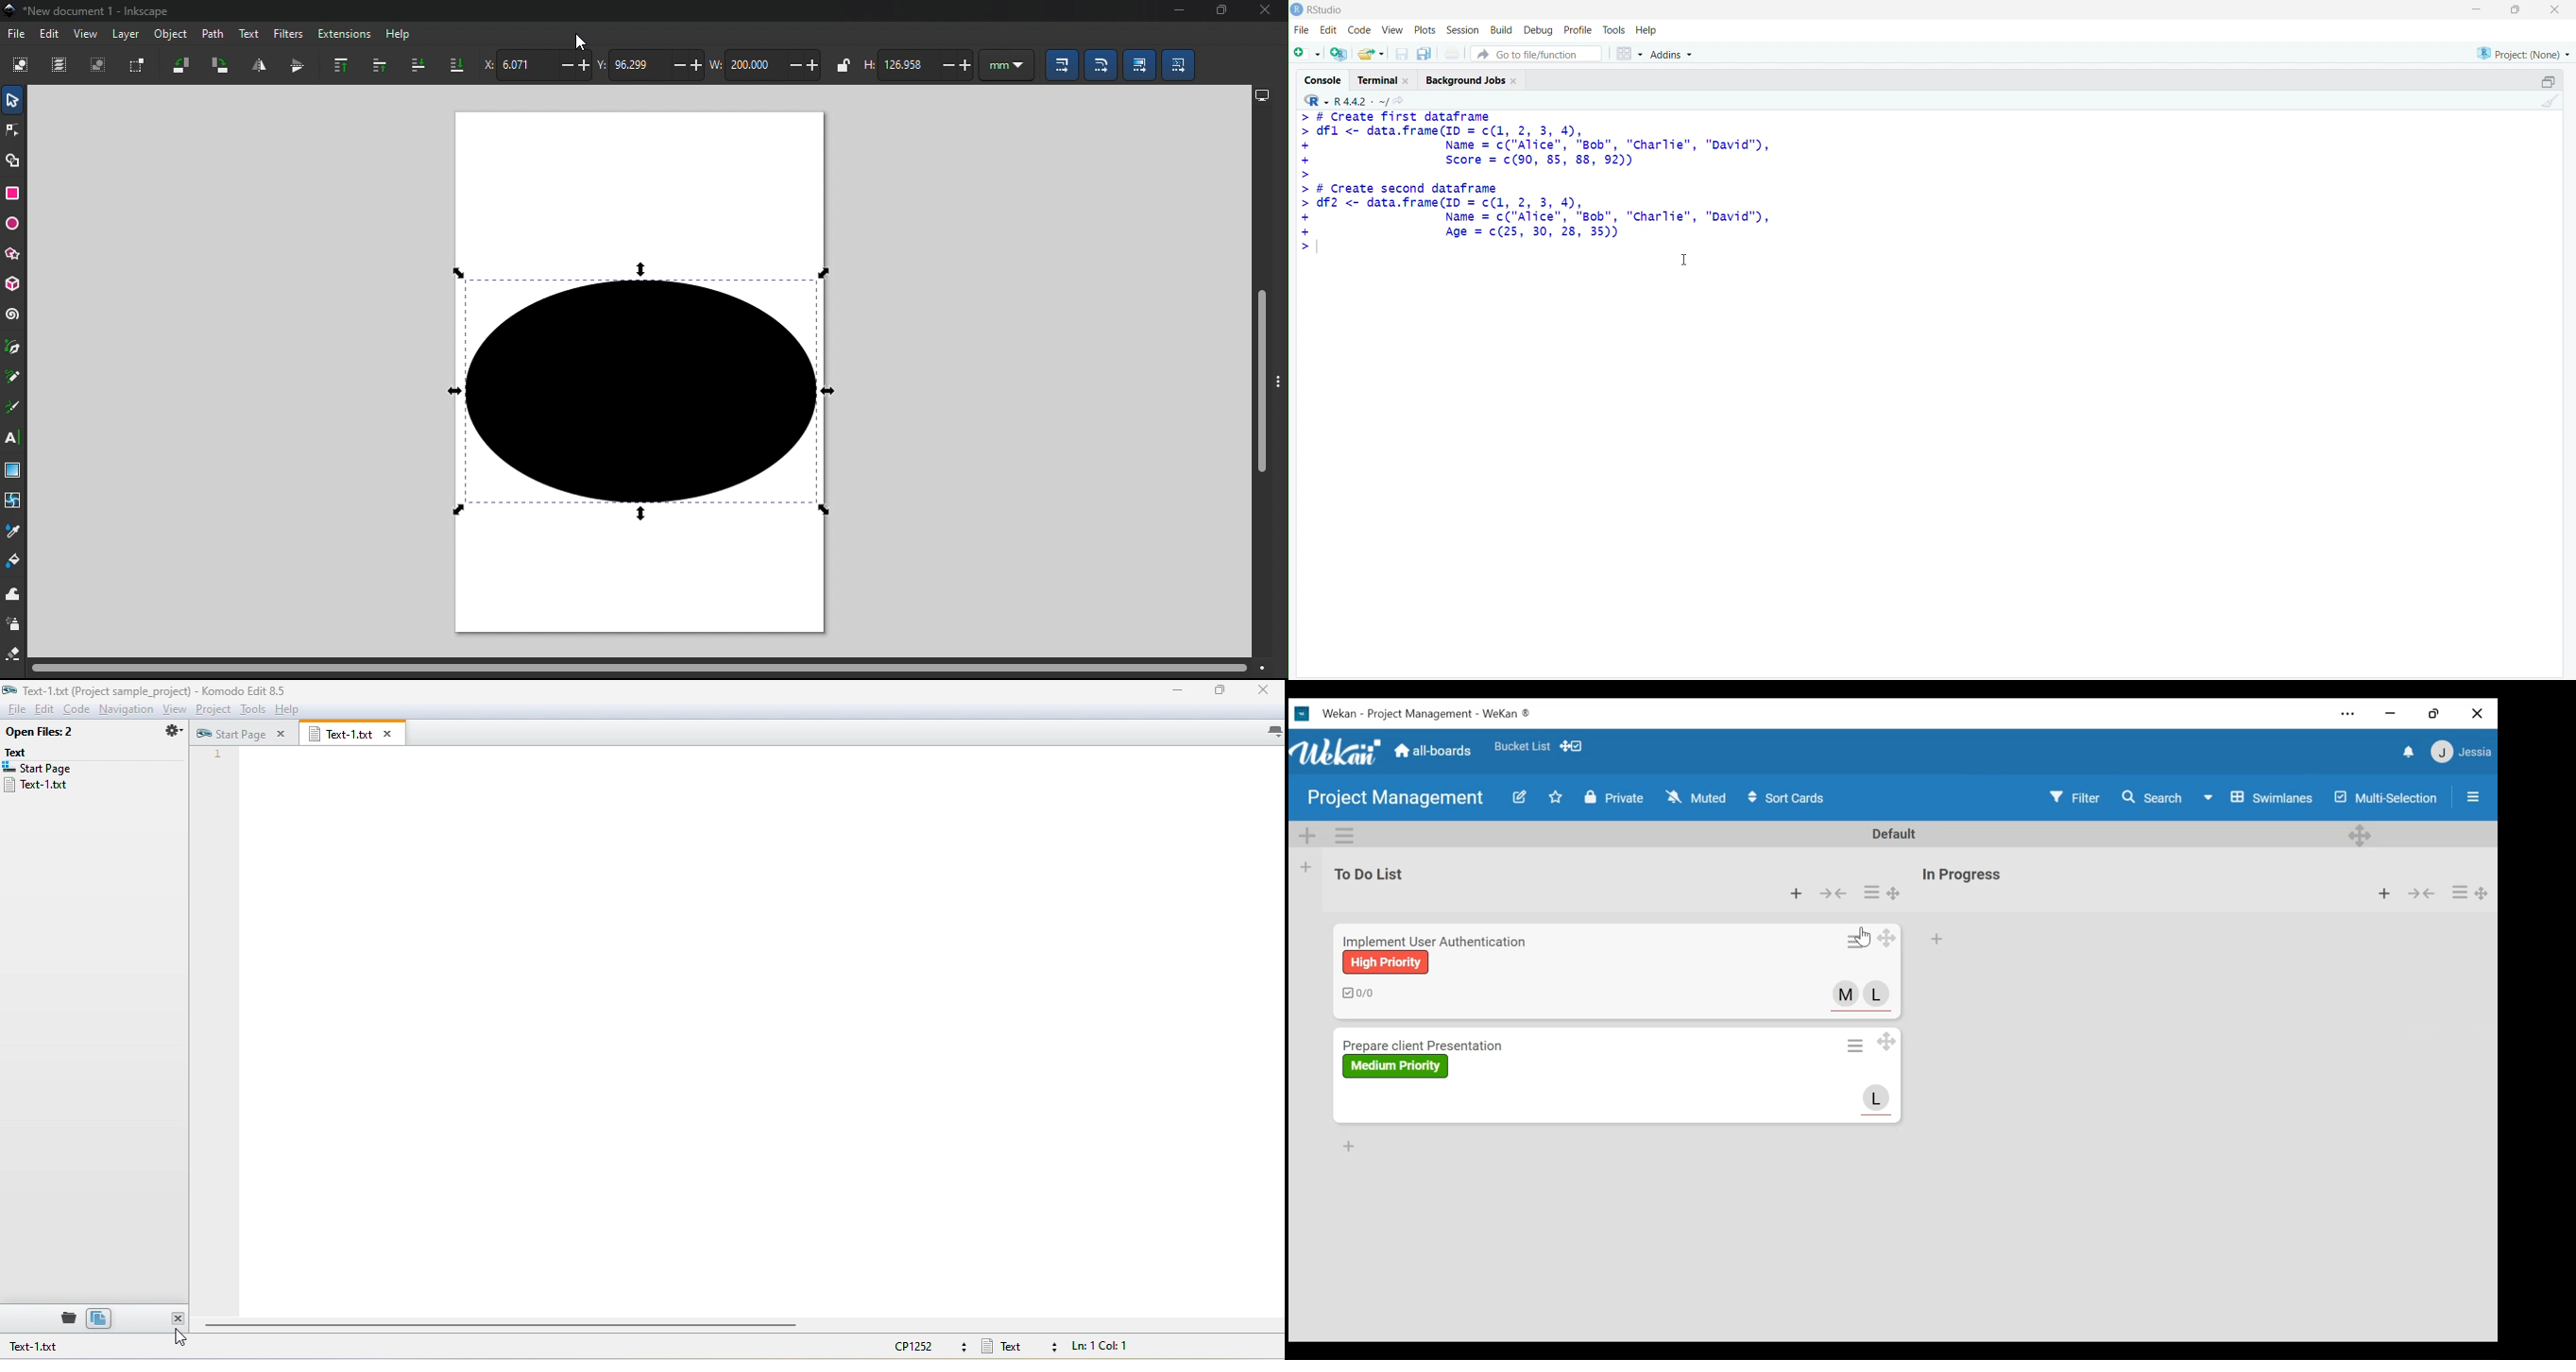  I want to click on print, so click(1453, 52).